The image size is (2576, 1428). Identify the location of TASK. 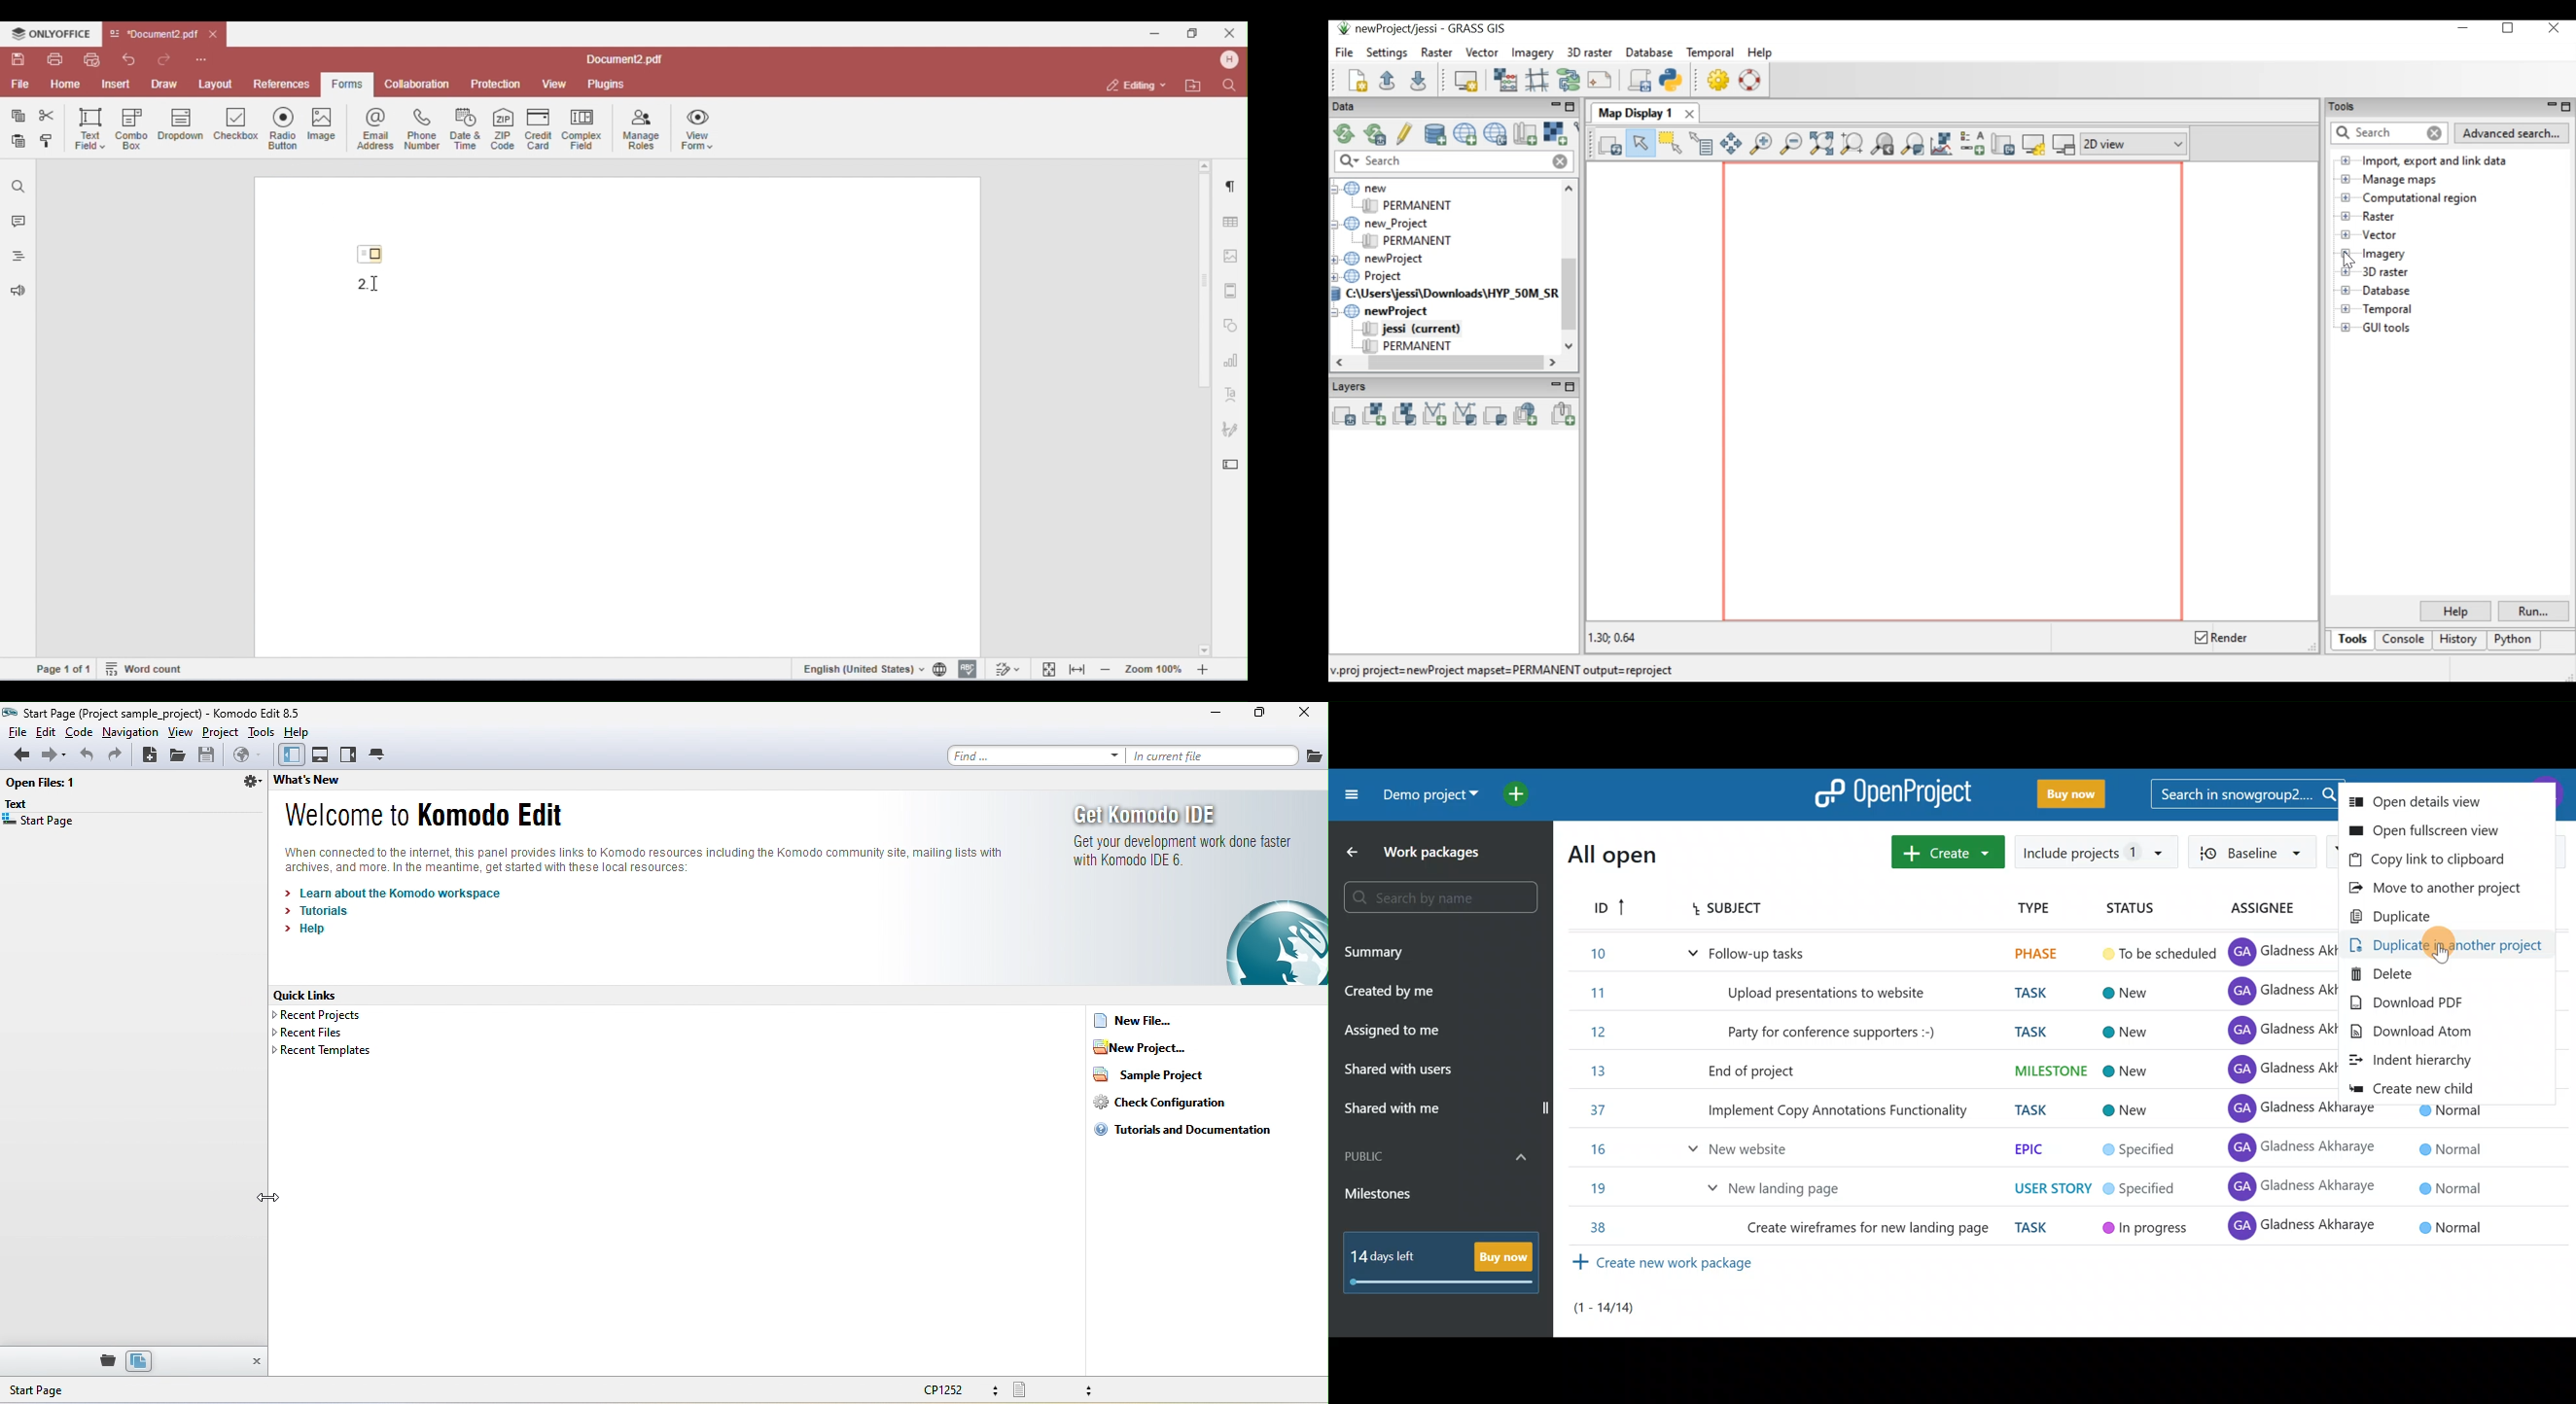
(2041, 1230).